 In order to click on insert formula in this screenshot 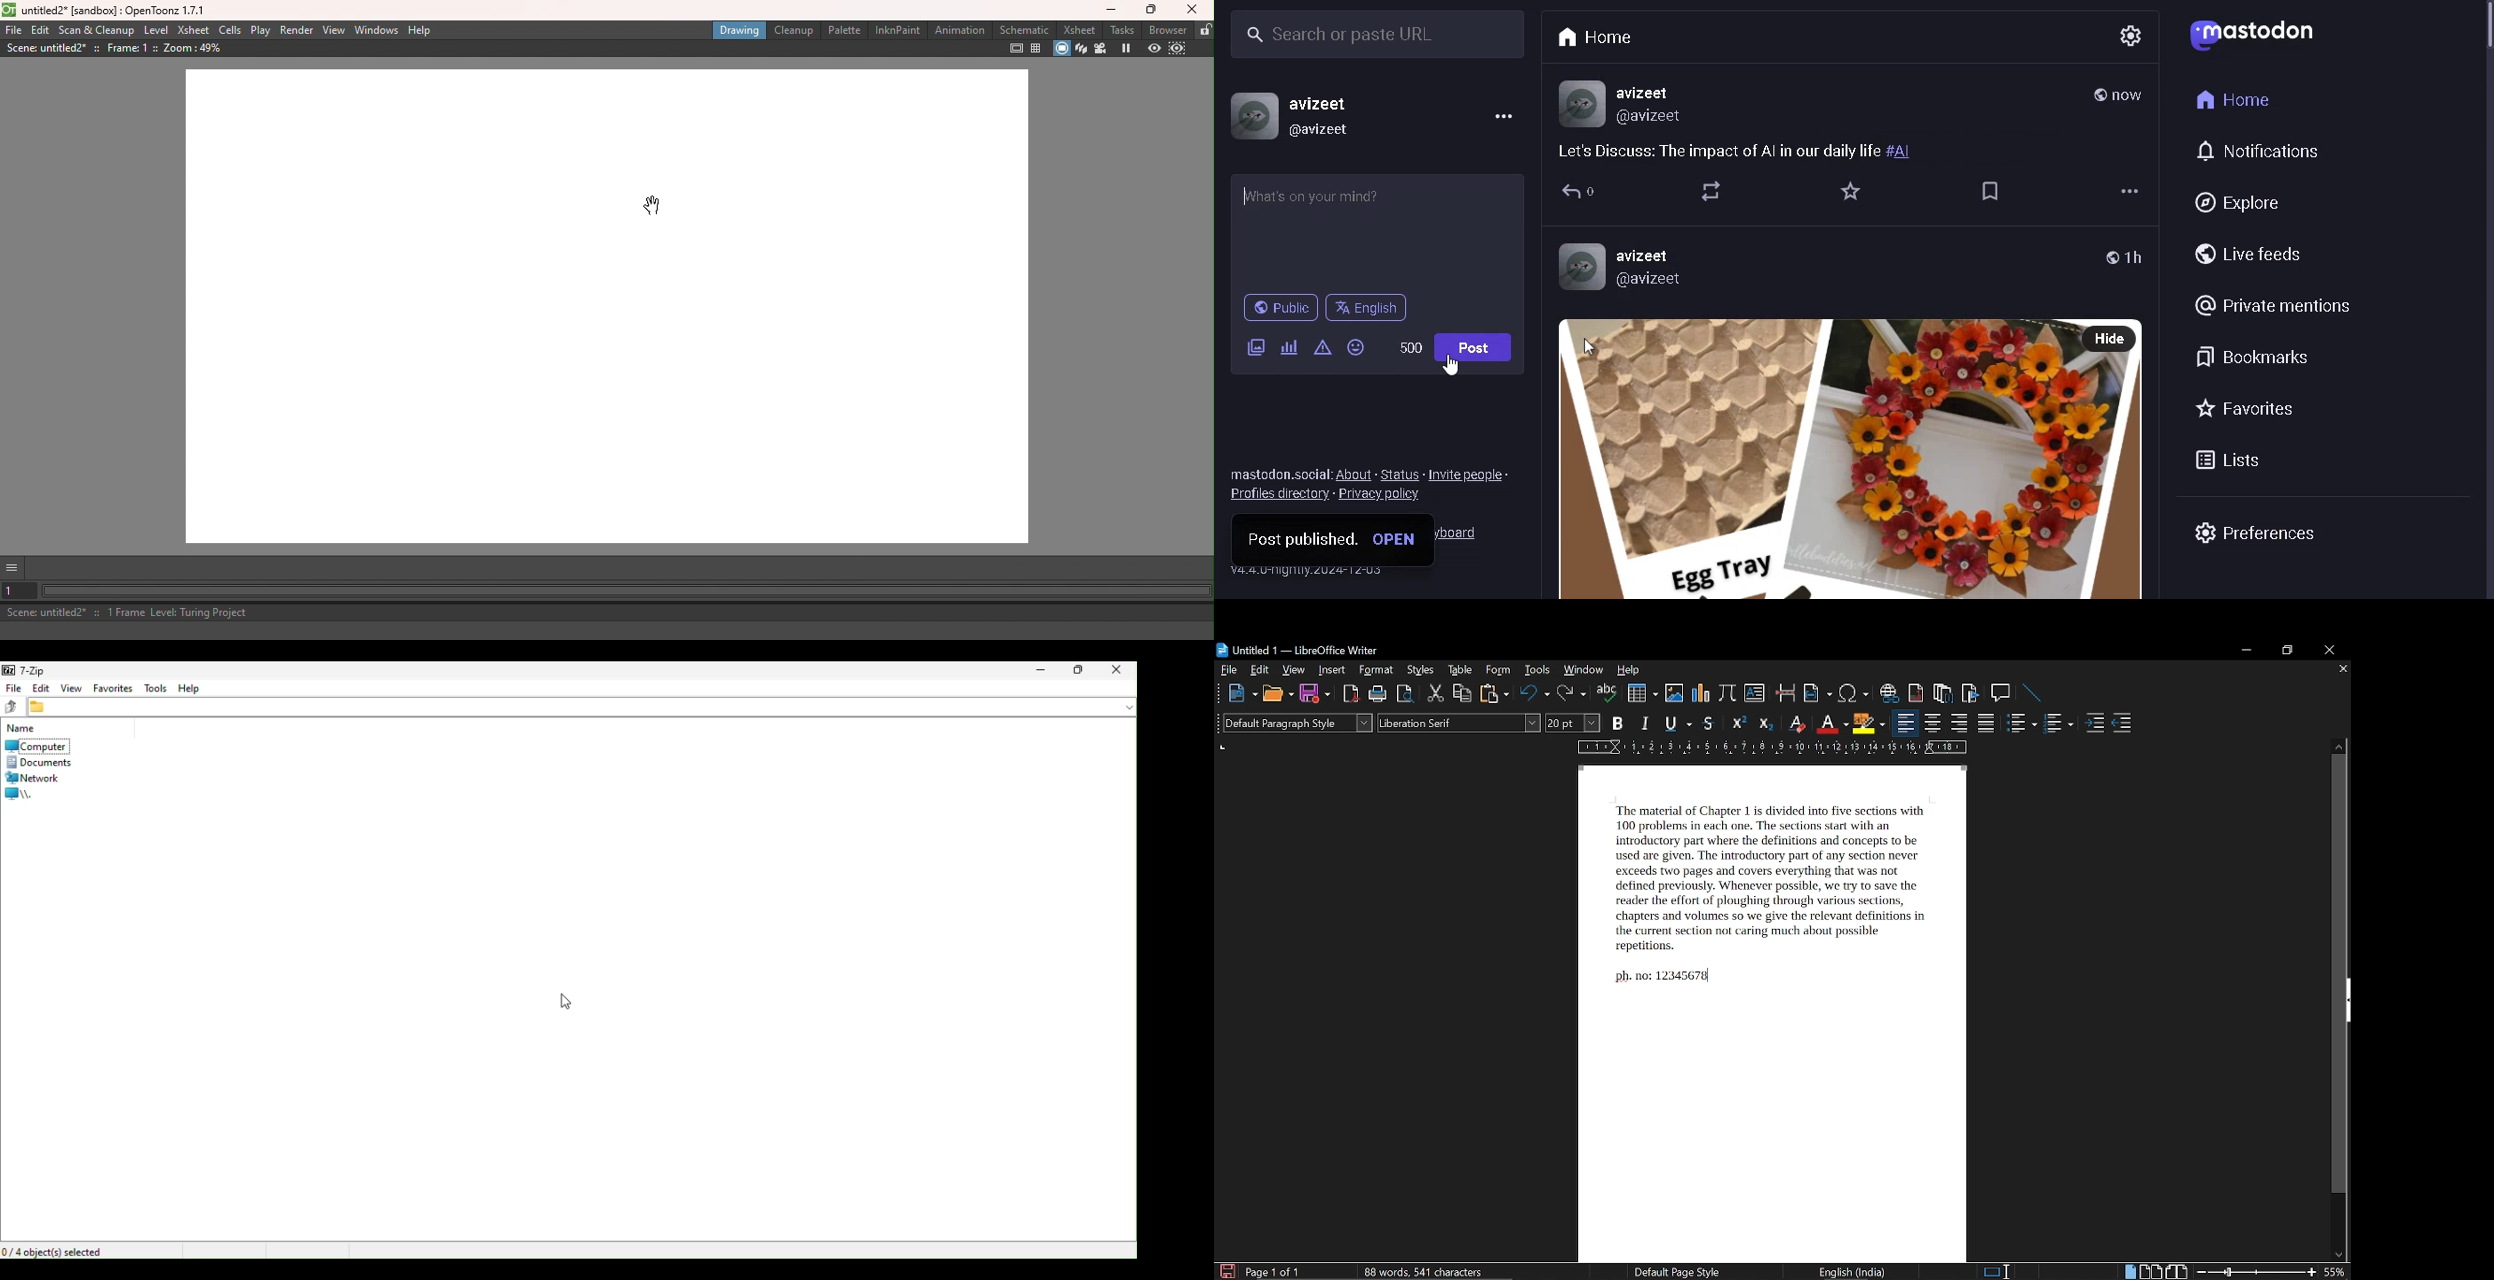, I will do `click(1728, 692)`.